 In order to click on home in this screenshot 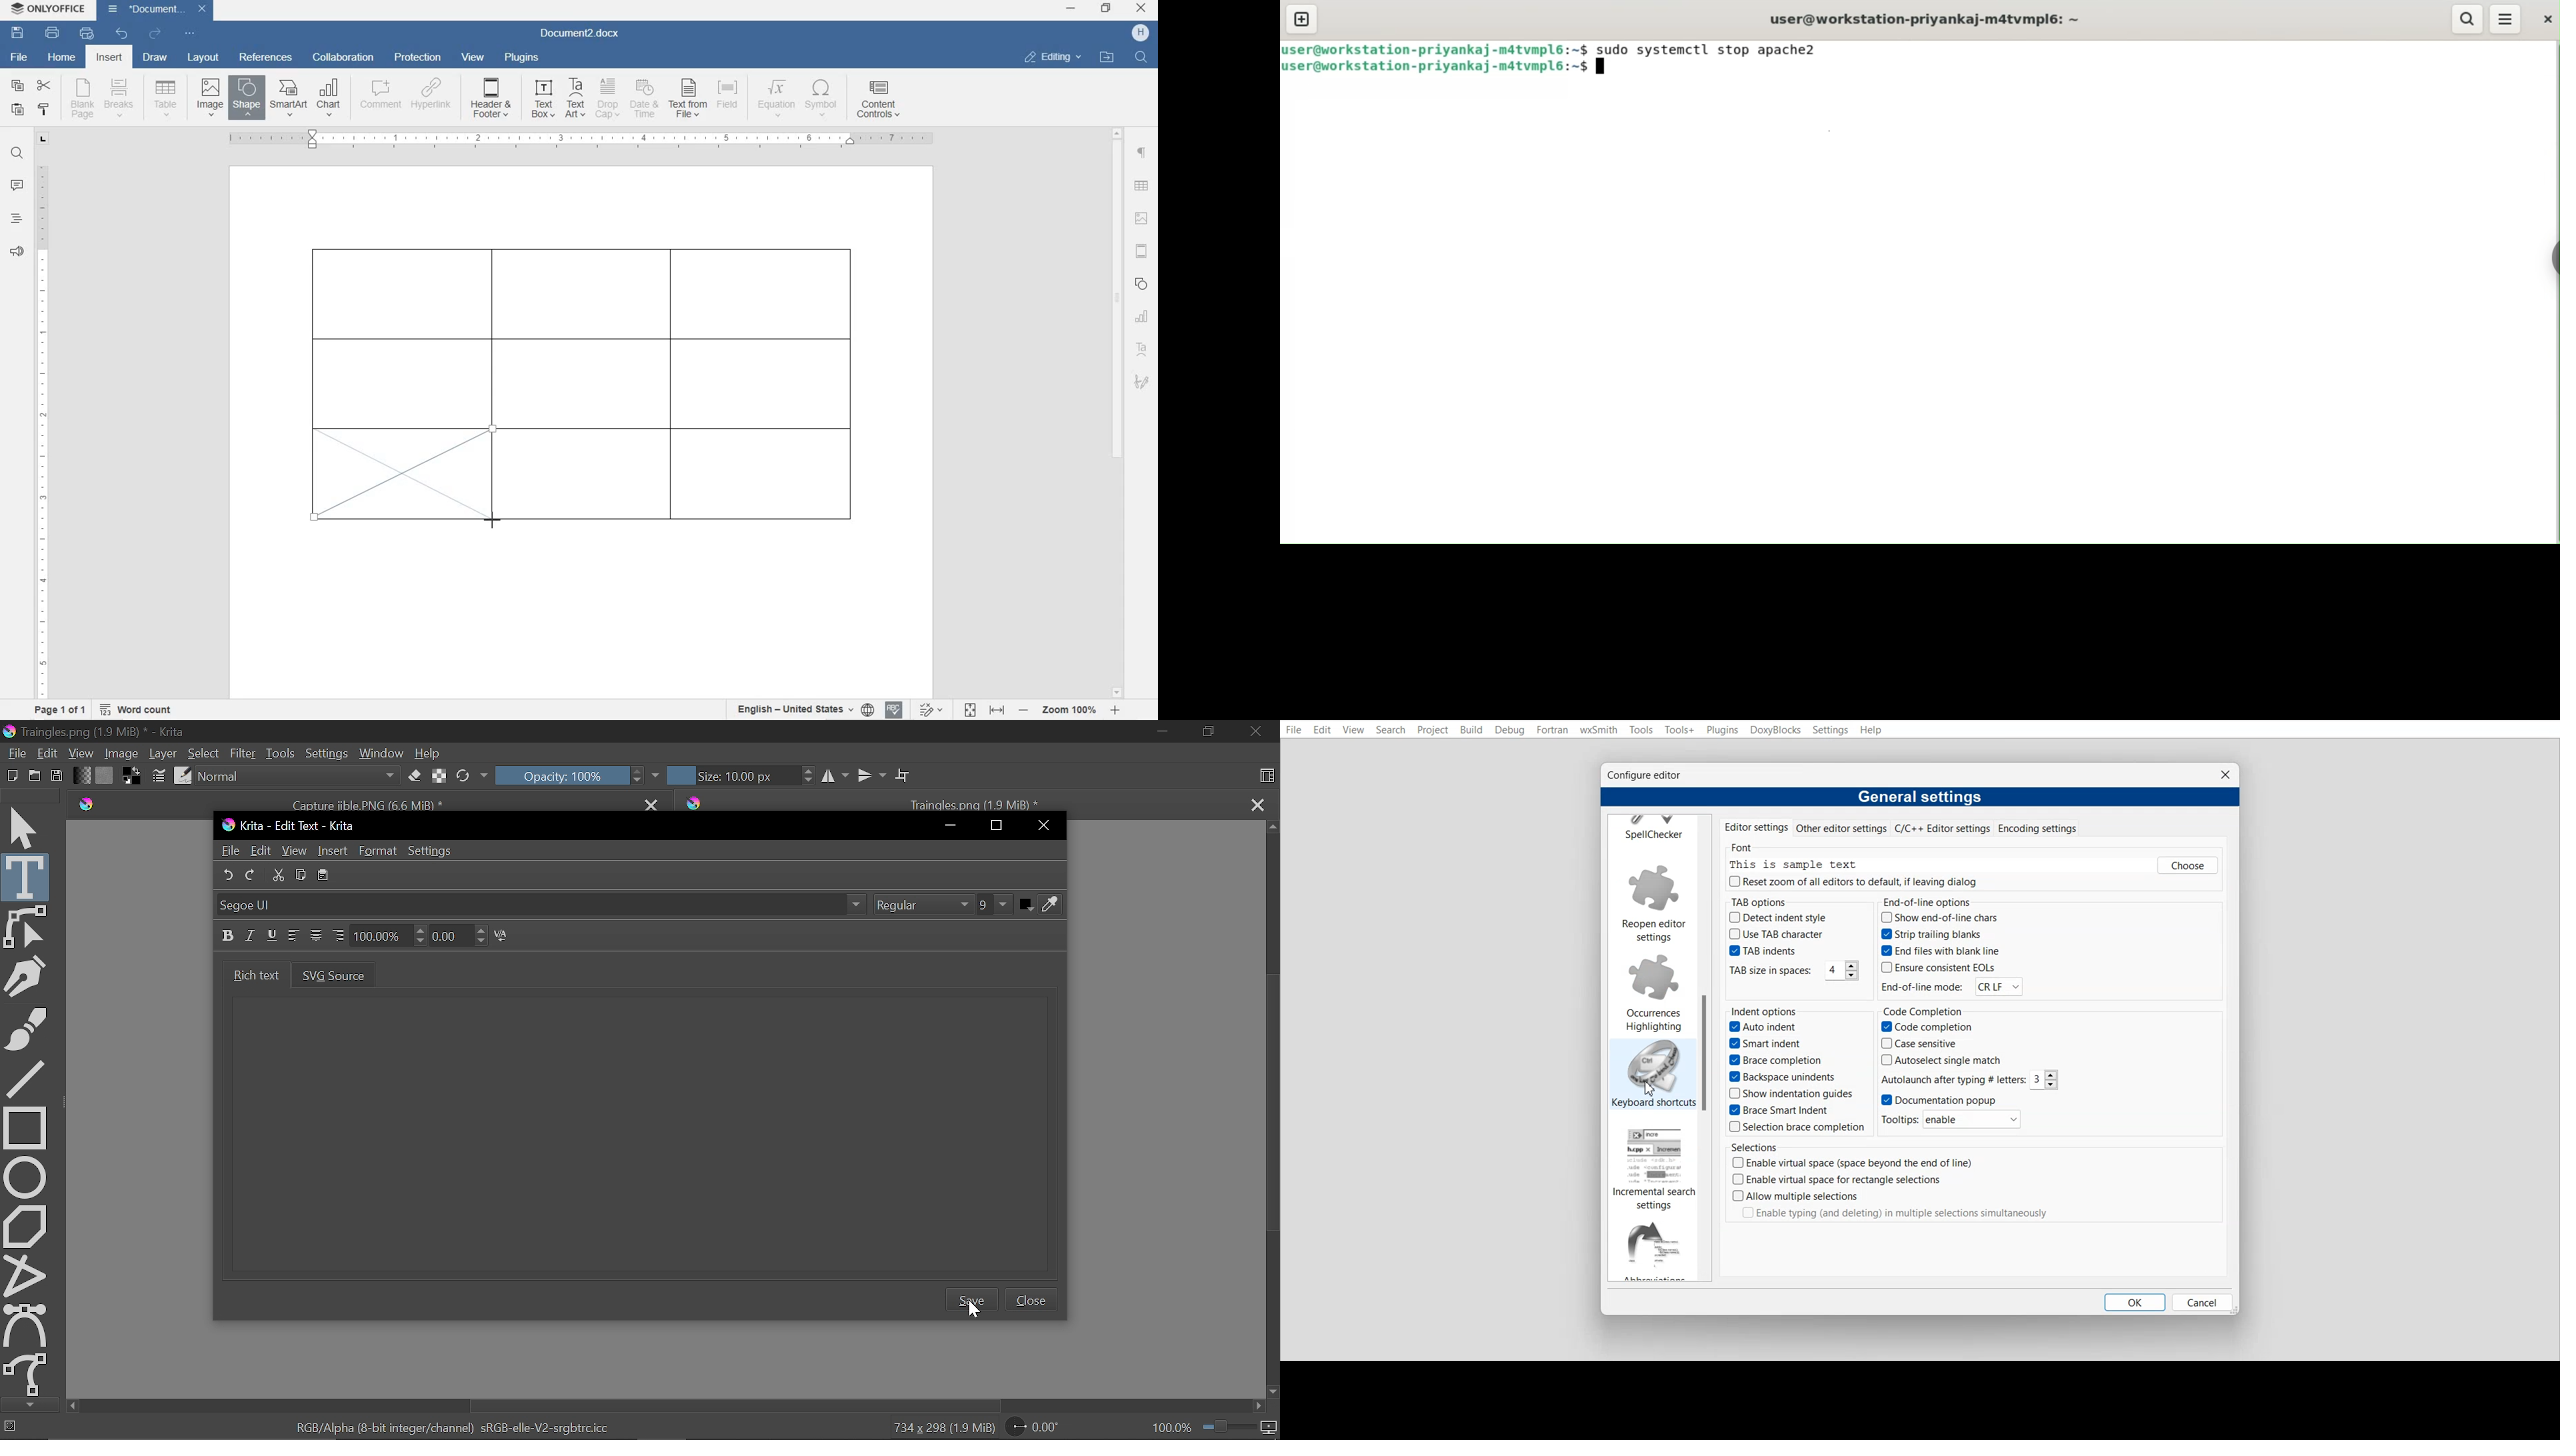, I will do `click(63, 58)`.